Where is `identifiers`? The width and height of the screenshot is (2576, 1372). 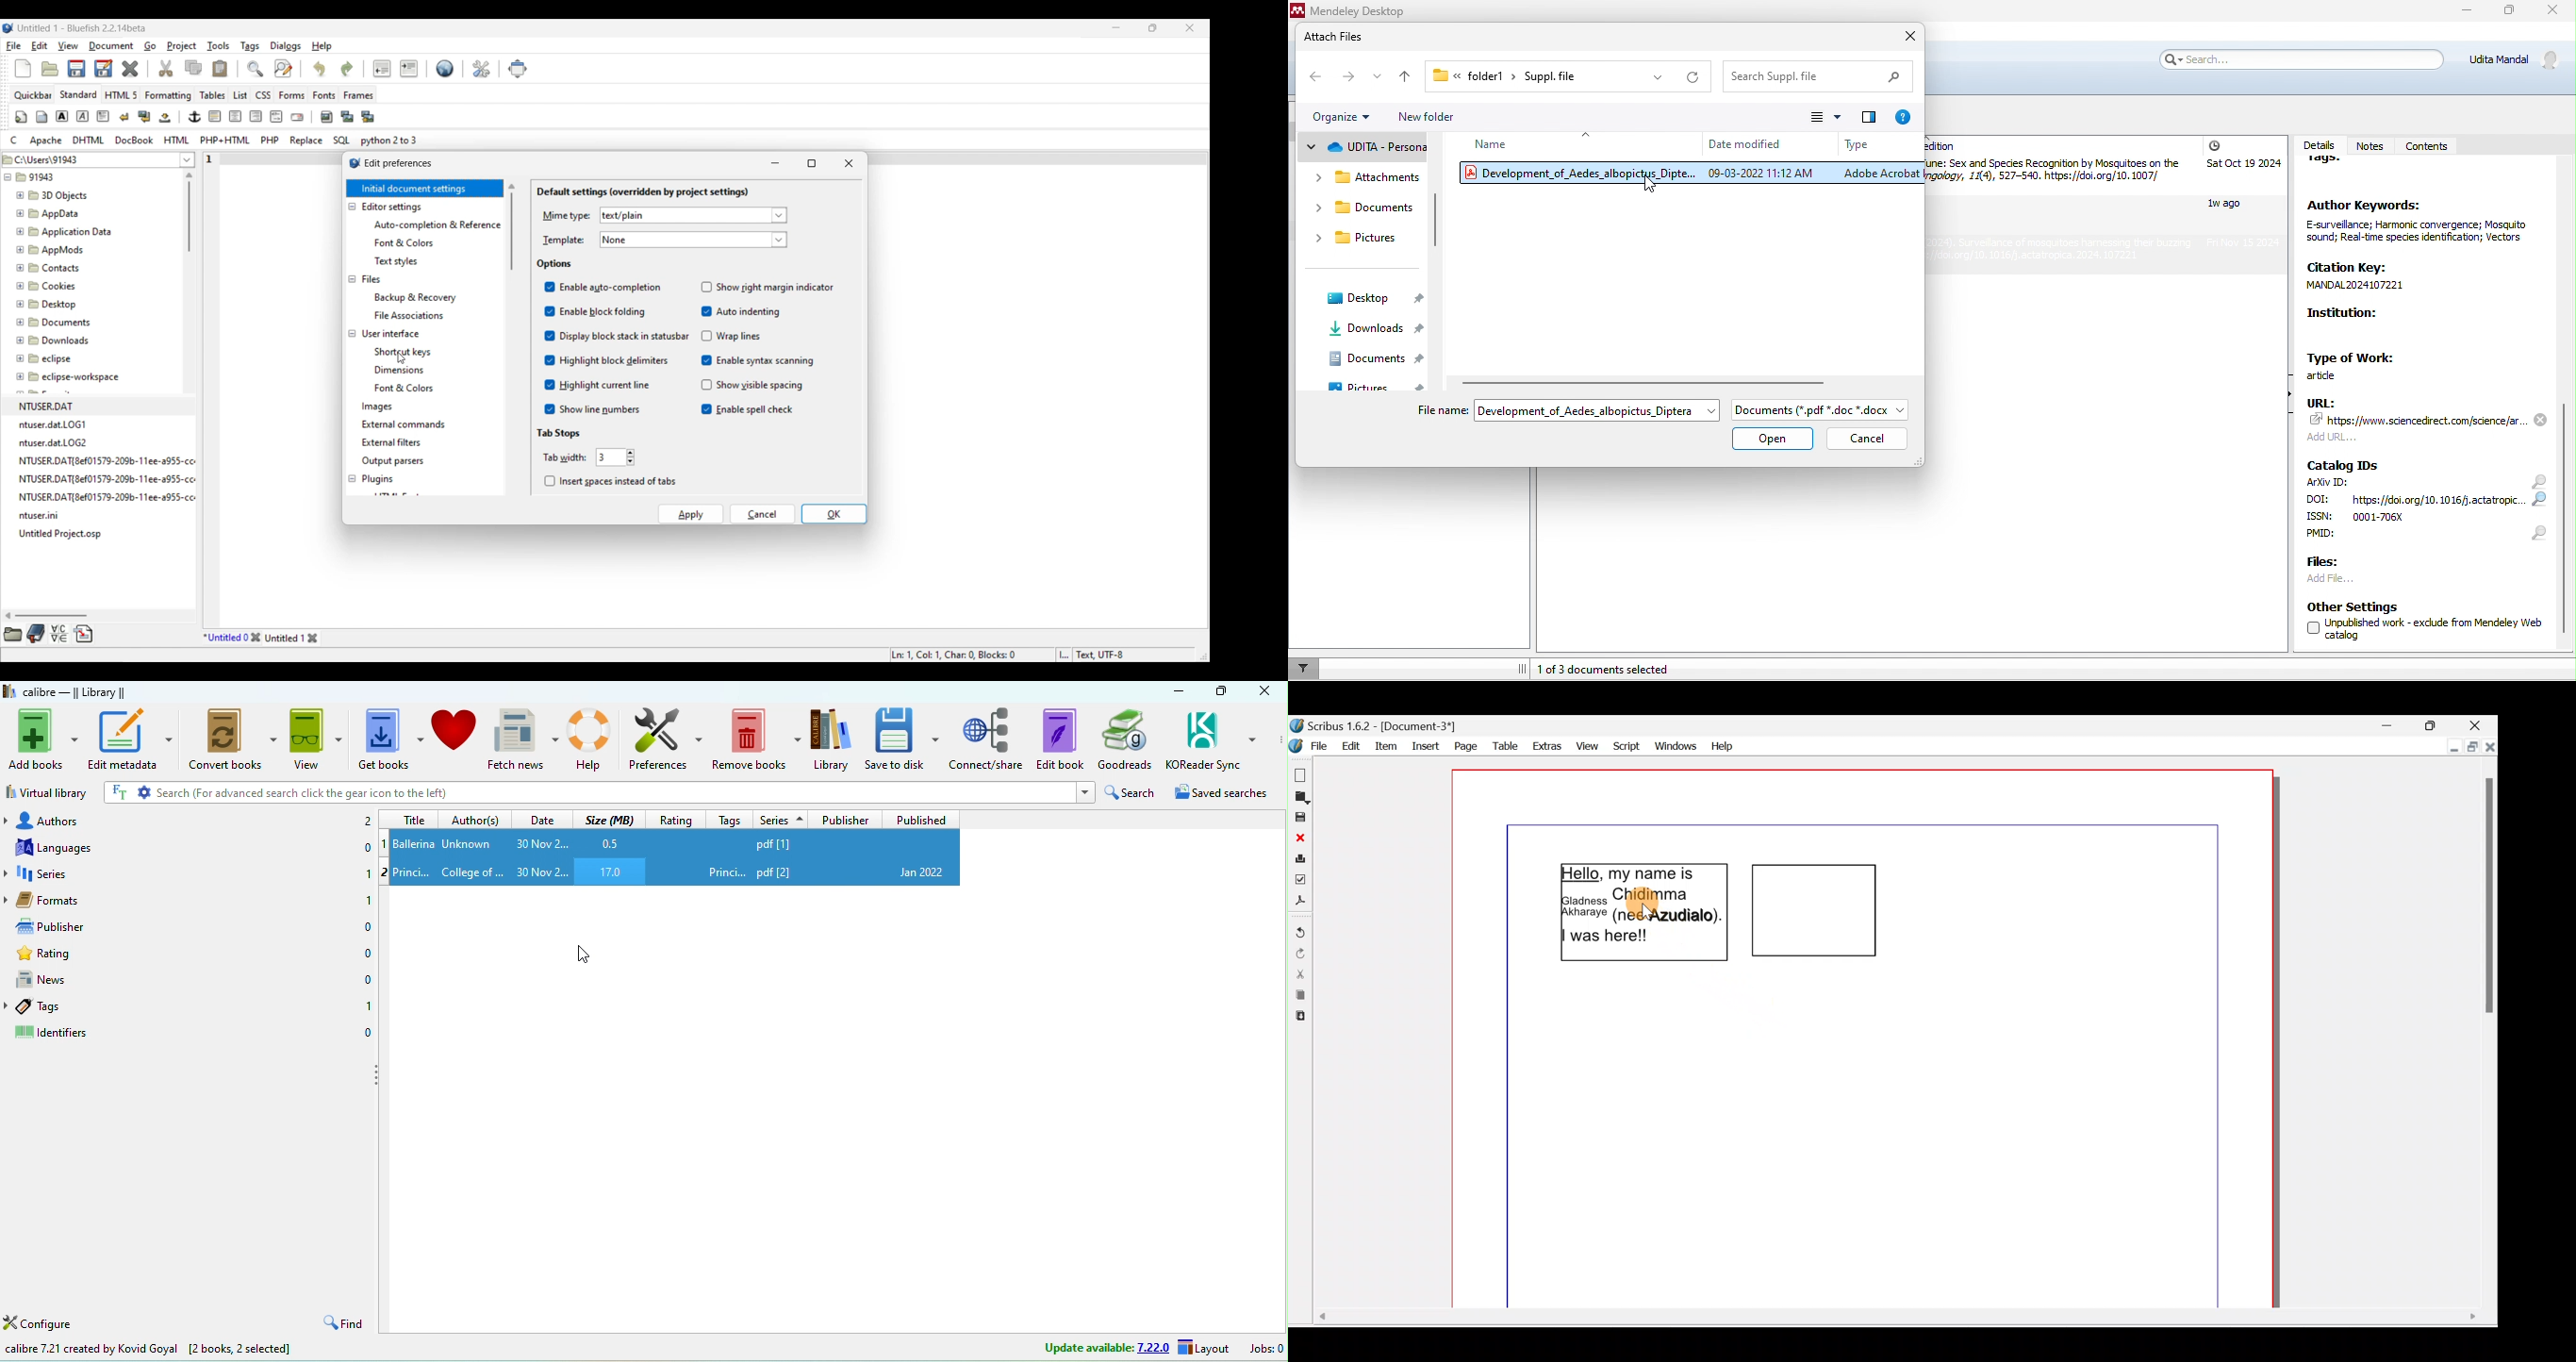 identifiers is located at coordinates (58, 1034).